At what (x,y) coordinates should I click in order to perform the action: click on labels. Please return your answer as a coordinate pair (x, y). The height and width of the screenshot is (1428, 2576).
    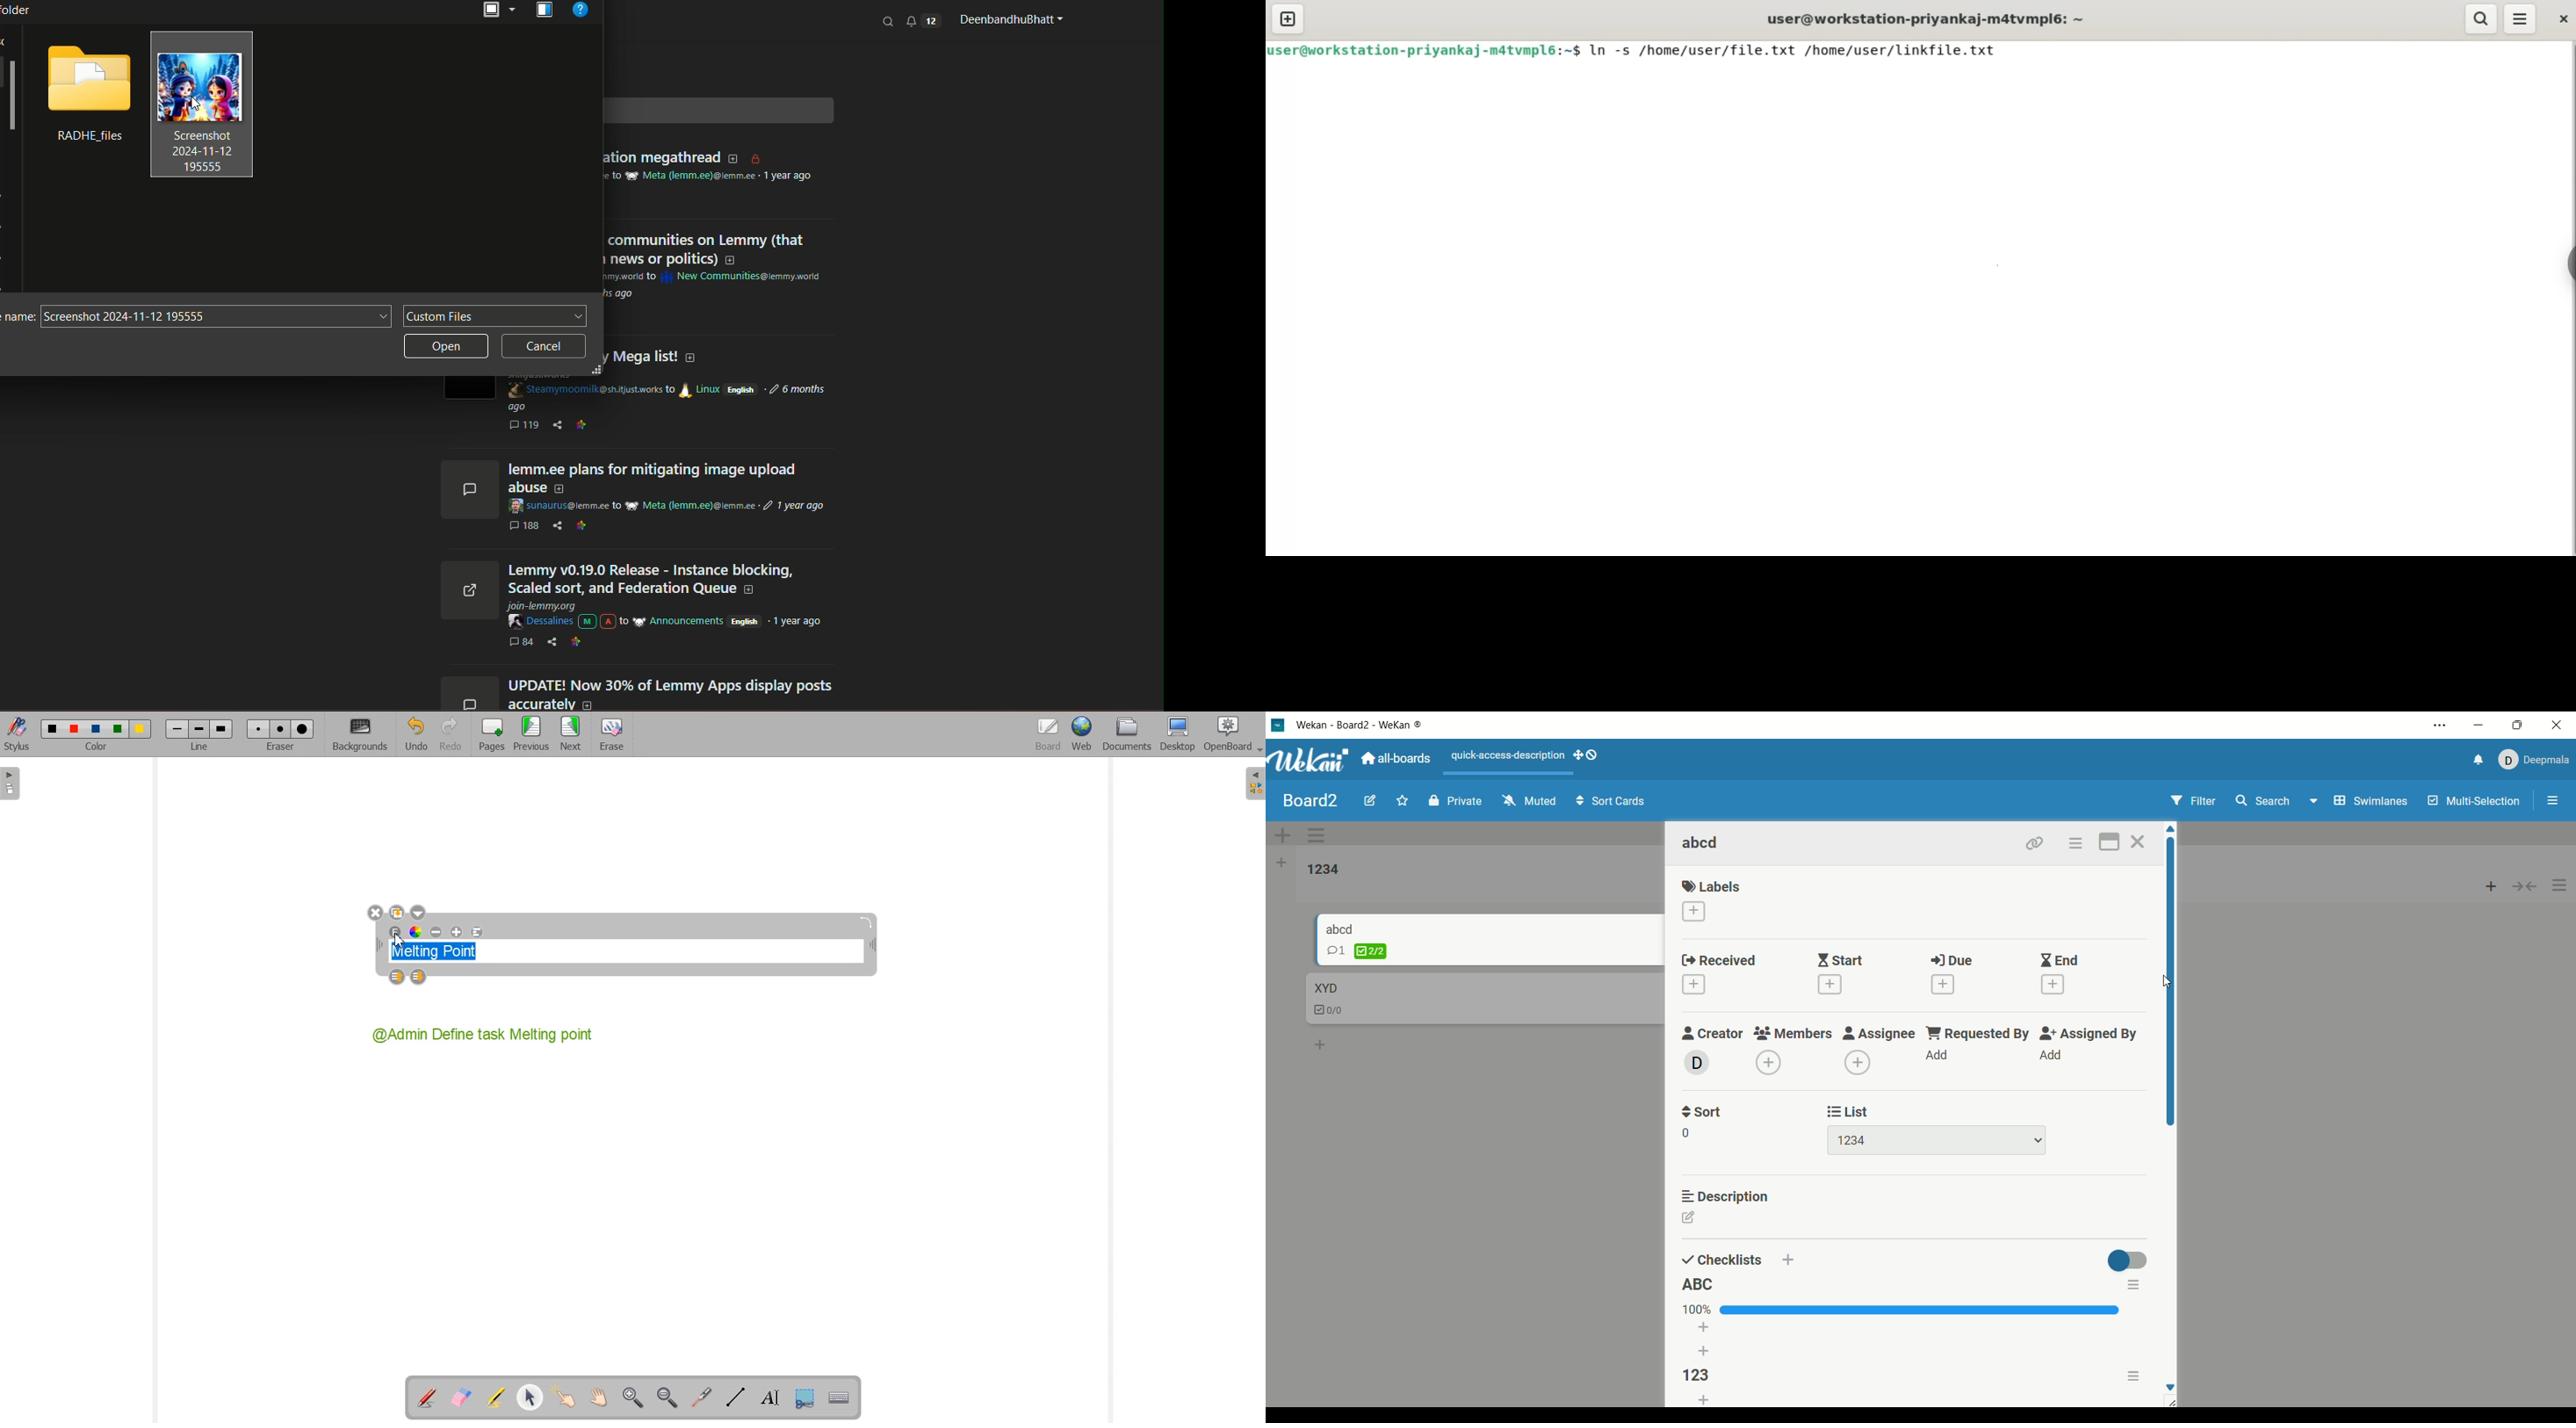
    Looking at the image, I should click on (1713, 886).